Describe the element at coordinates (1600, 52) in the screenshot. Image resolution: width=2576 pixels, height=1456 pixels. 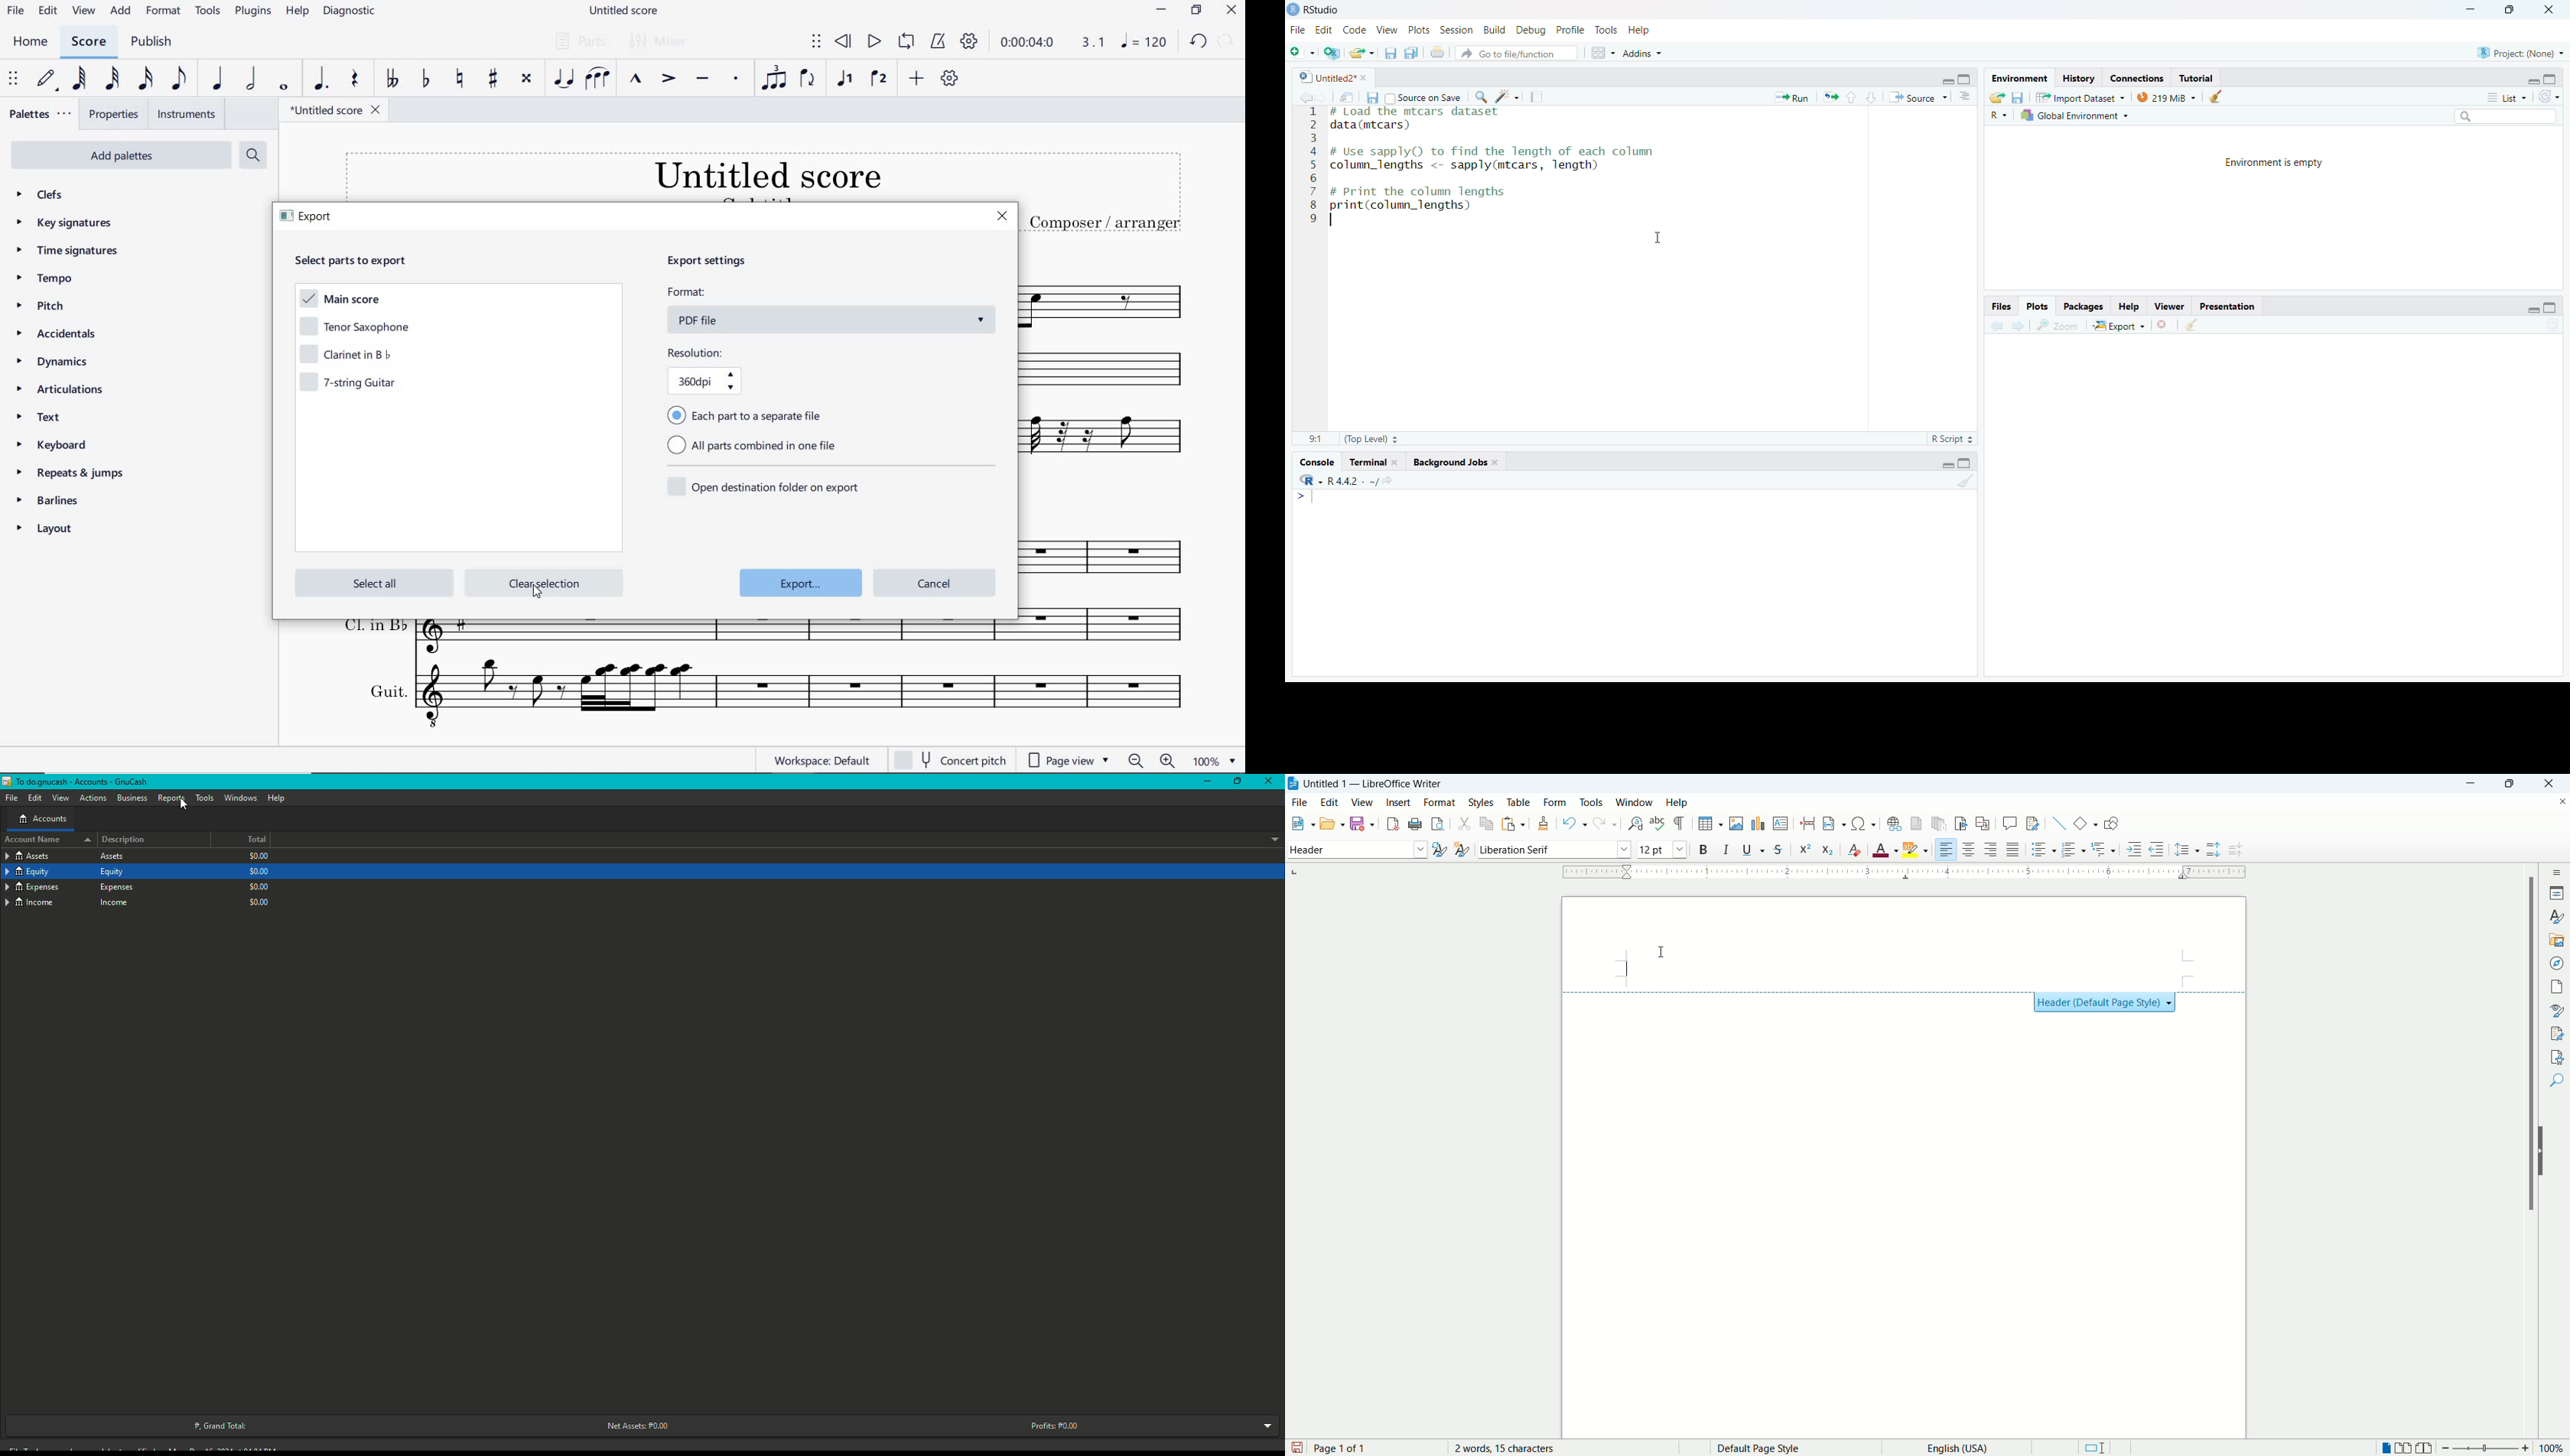
I see `Workspace panes` at that location.